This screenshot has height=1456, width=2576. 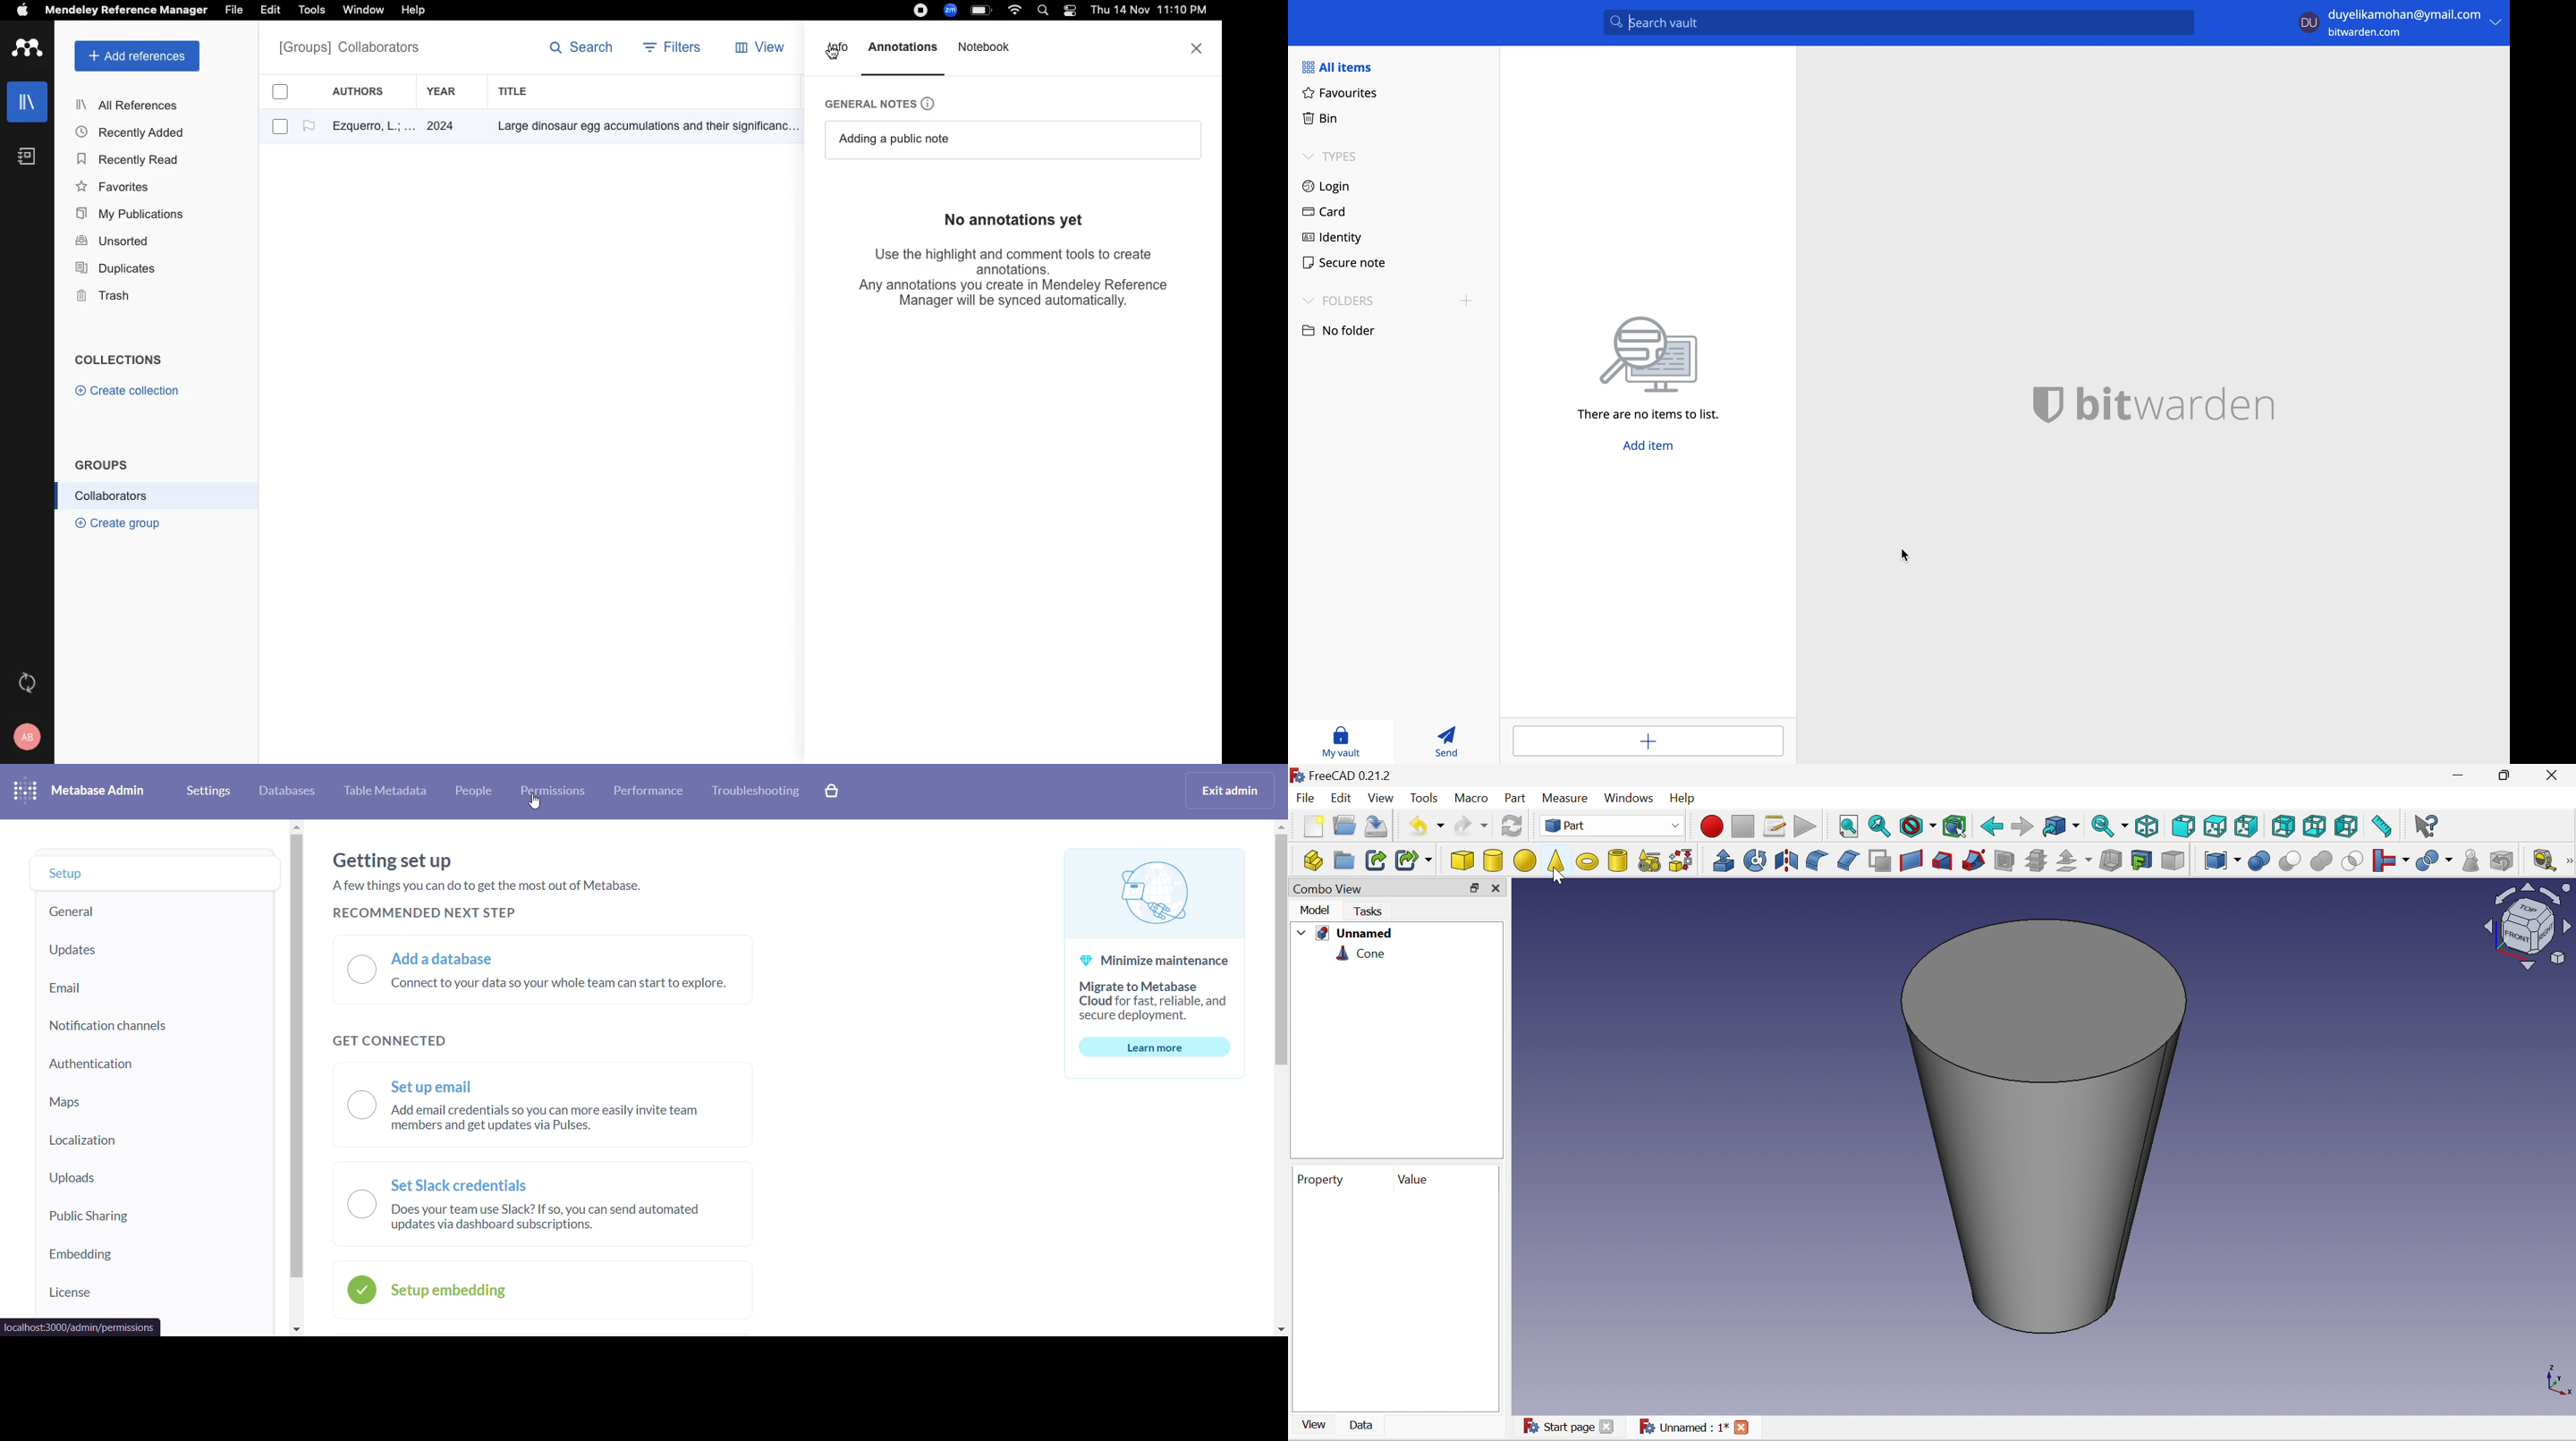 I want to click on Sweep, so click(x=1972, y=860).